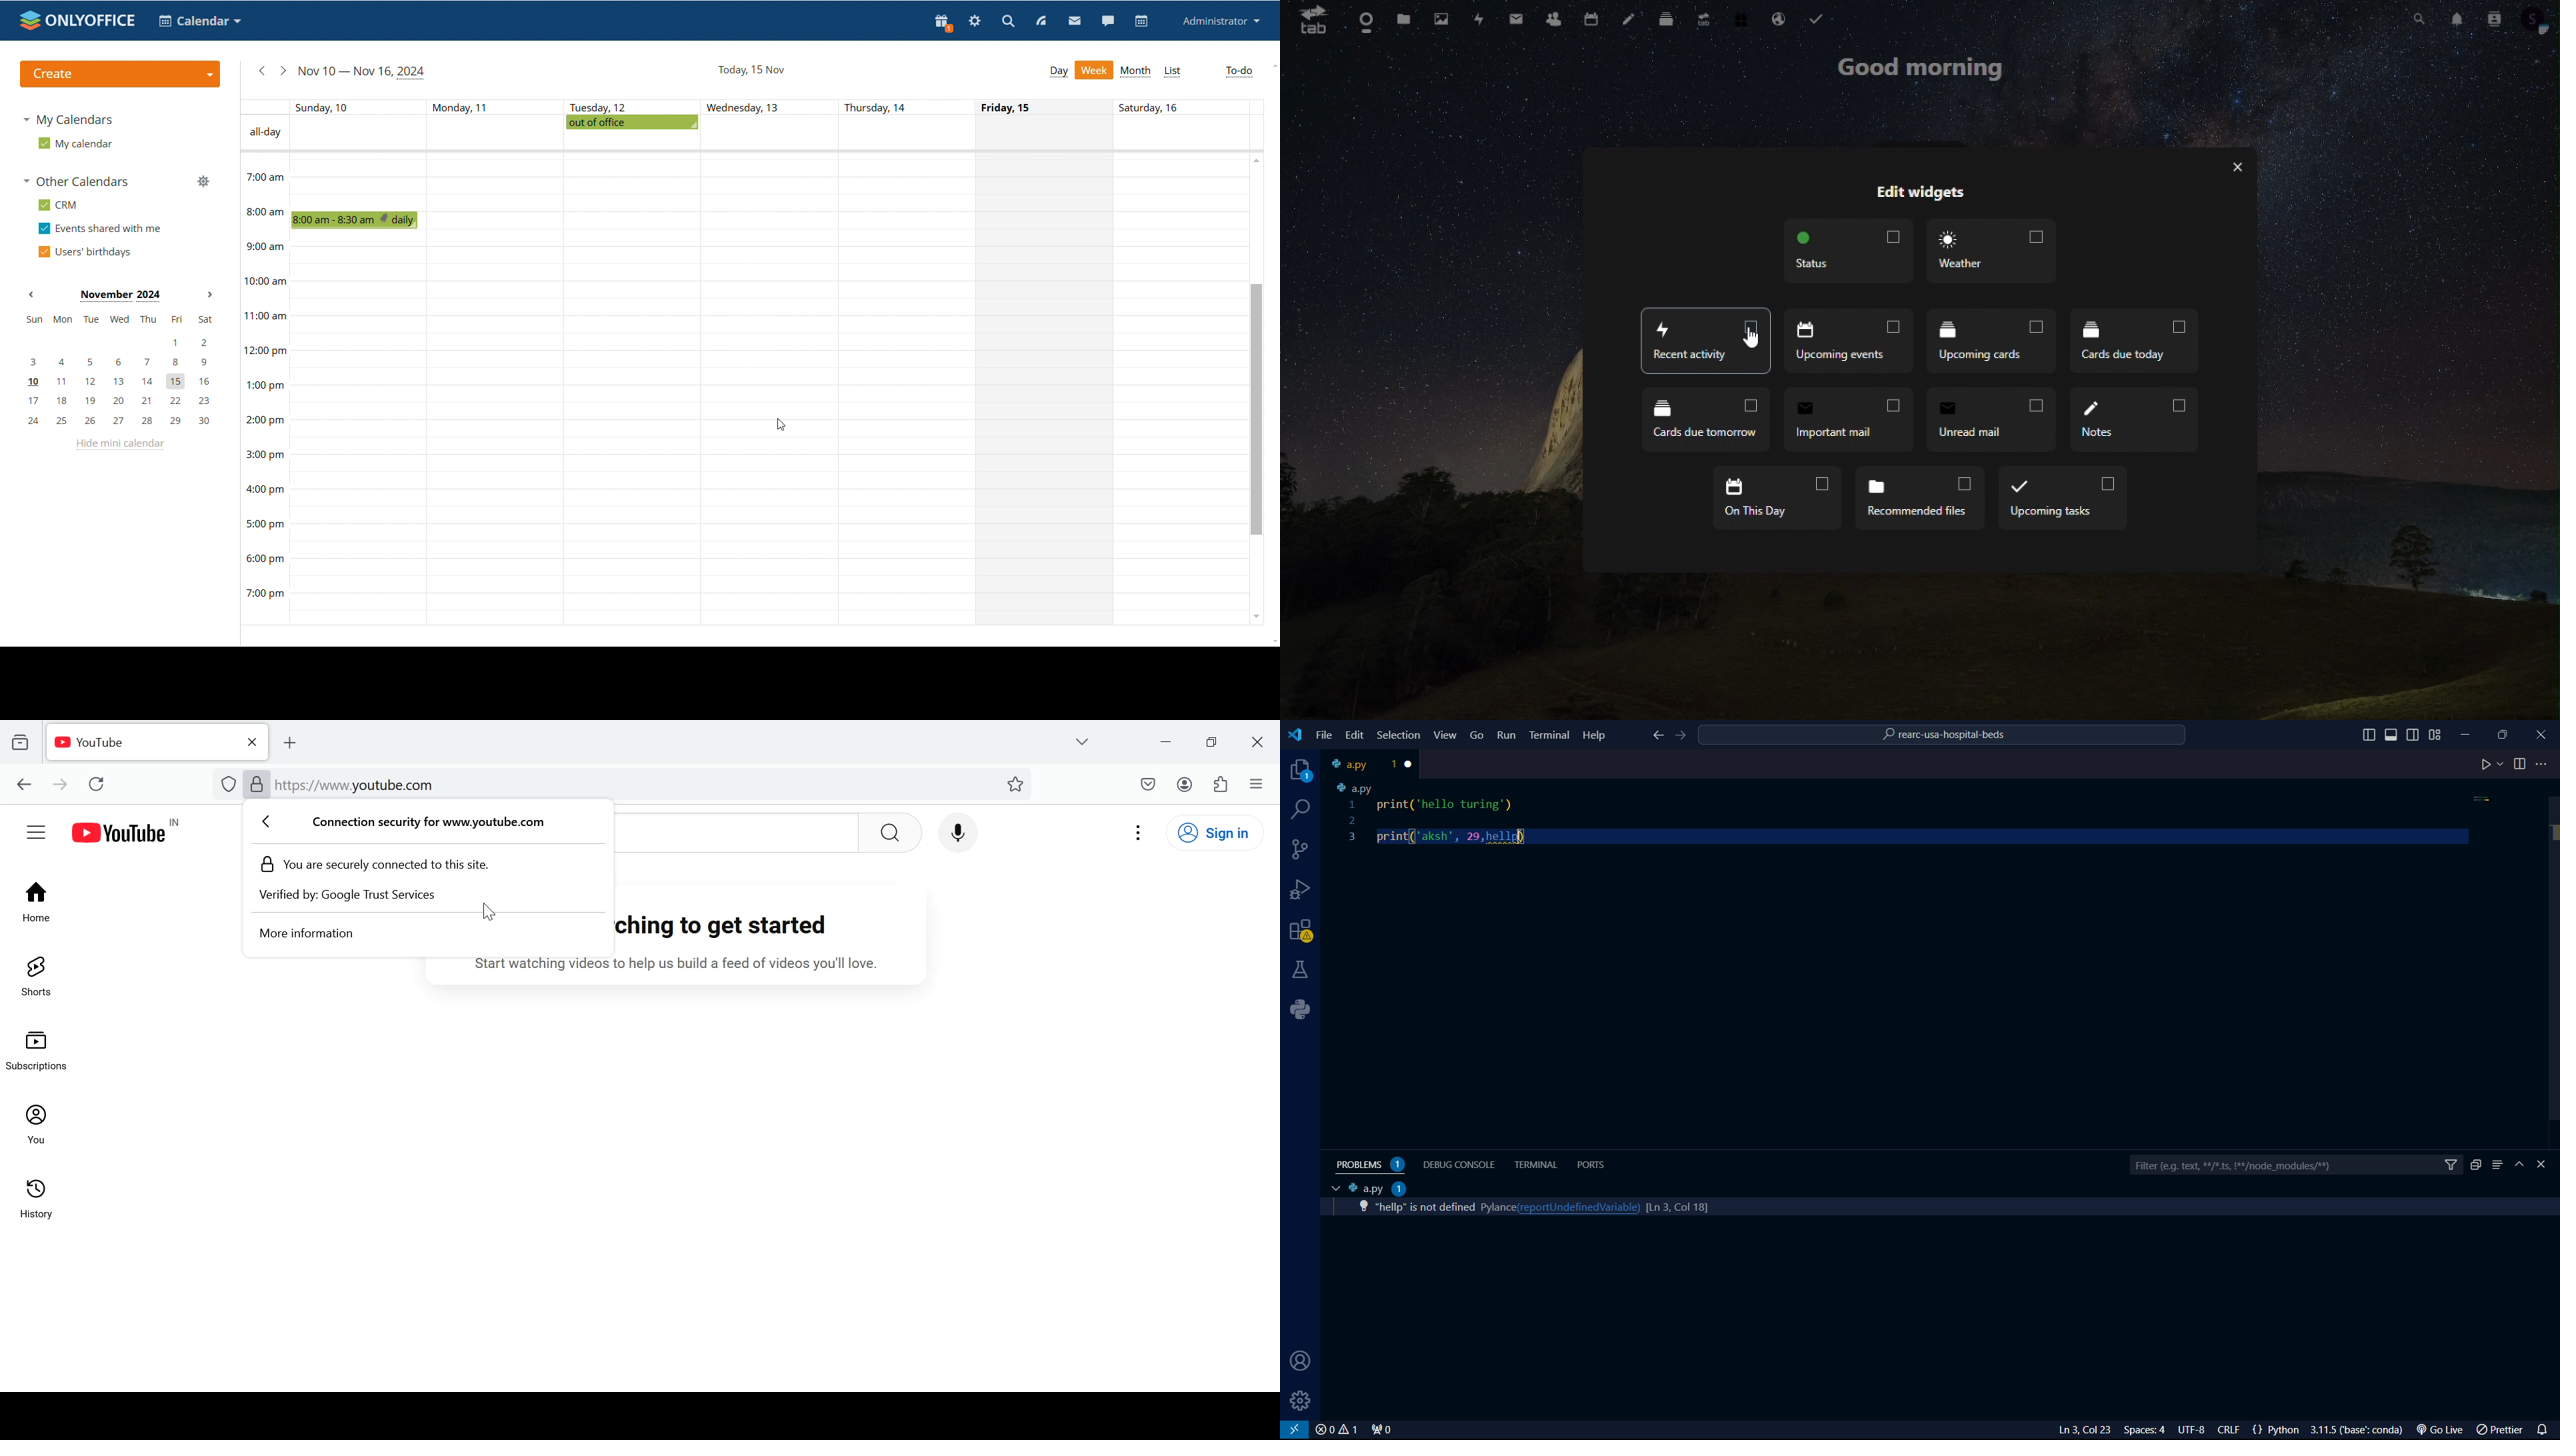 The height and width of the screenshot is (1456, 2576). What do you see at coordinates (305, 936) in the screenshot?
I see `More information` at bounding box center [305, 936].